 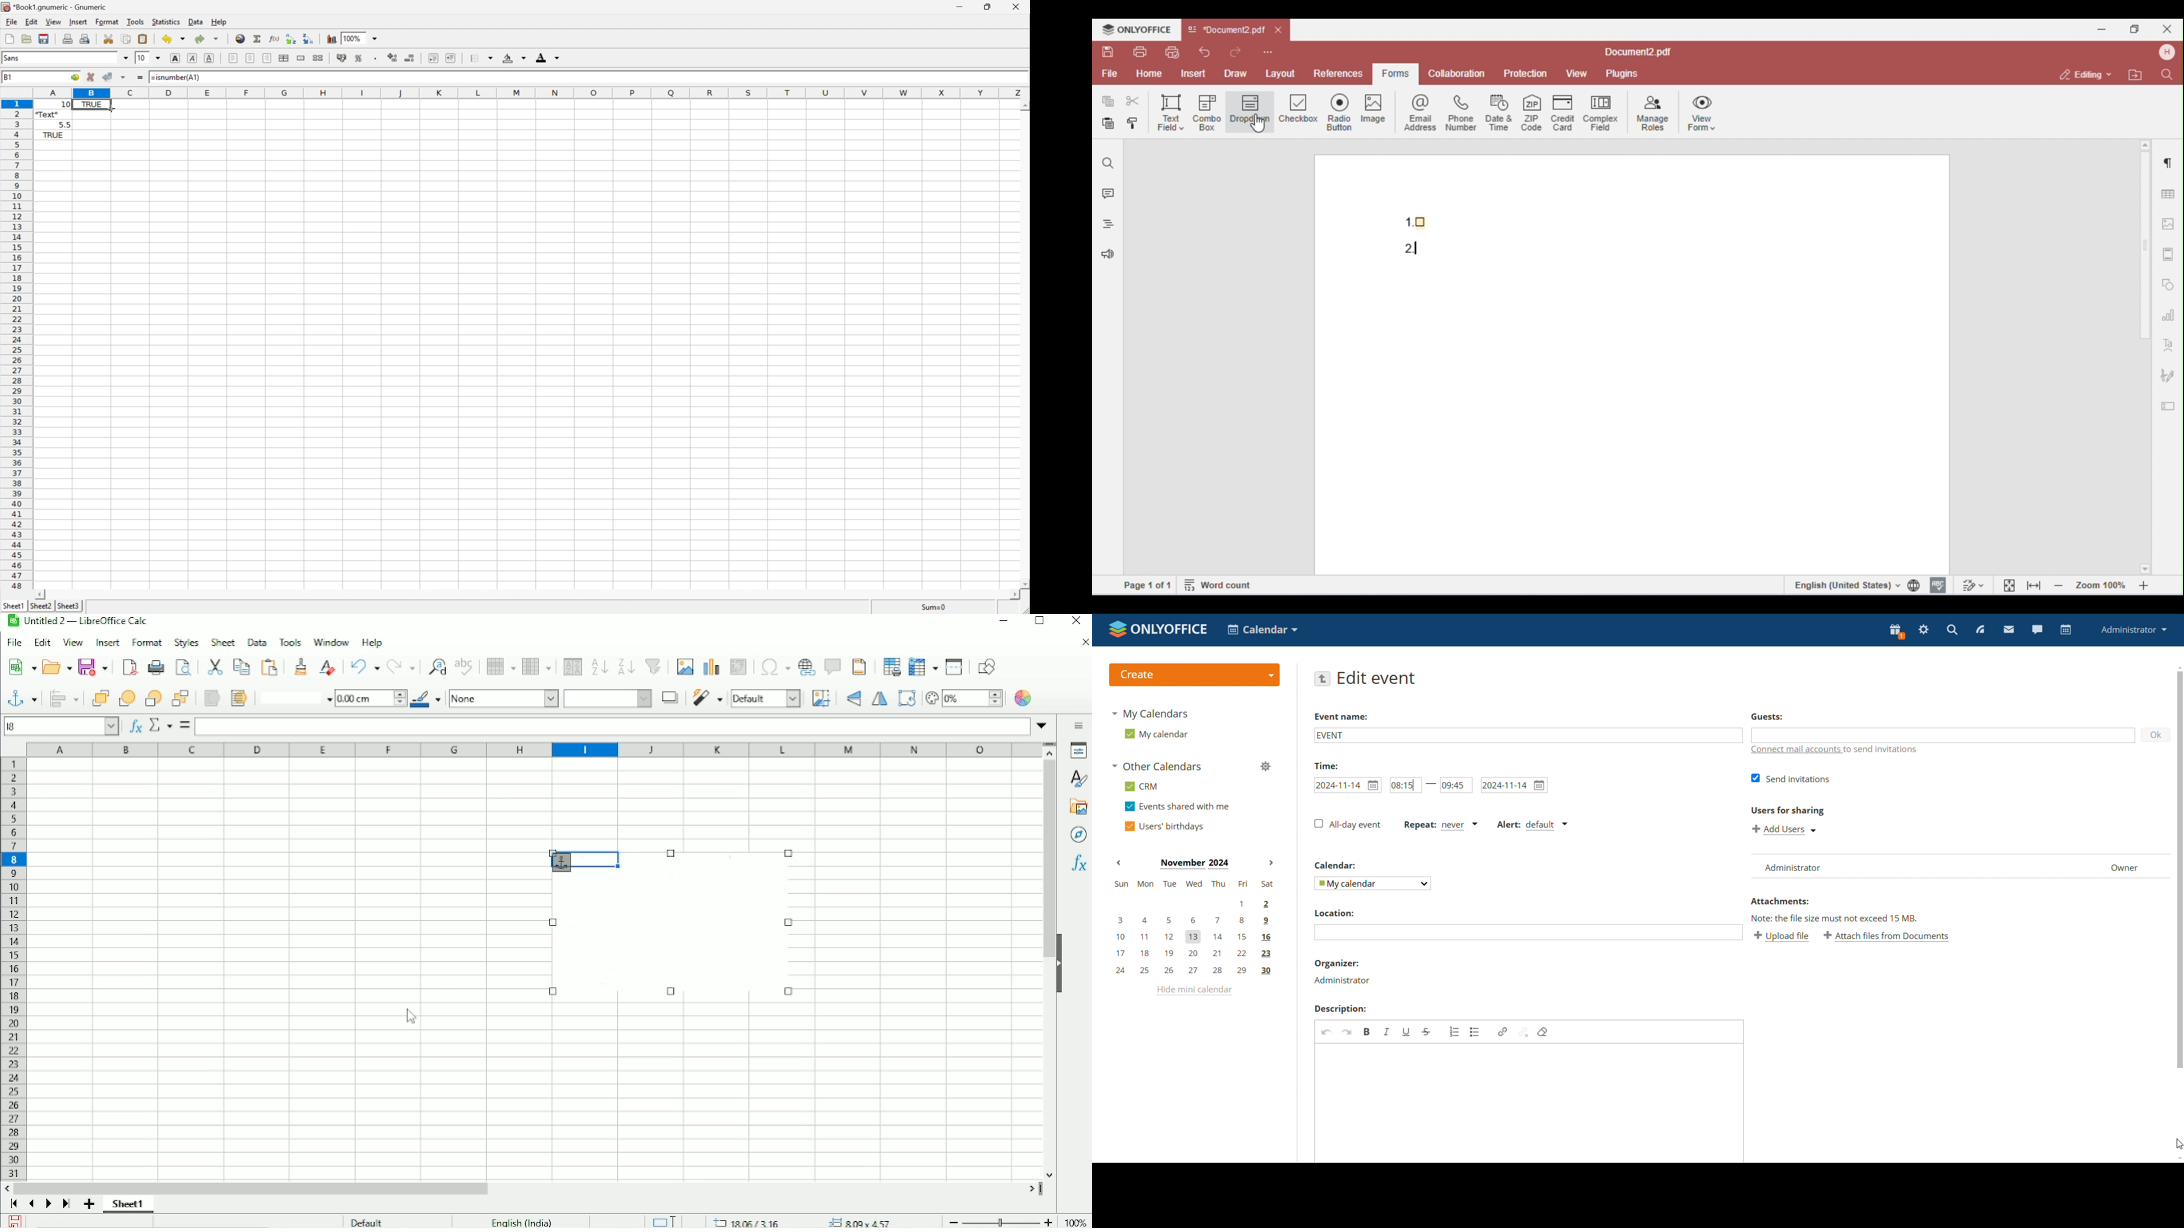 What do you see at coordinates (1347, 785) in the screenshot?
I see `start date` at bounding box center [1347, 785].